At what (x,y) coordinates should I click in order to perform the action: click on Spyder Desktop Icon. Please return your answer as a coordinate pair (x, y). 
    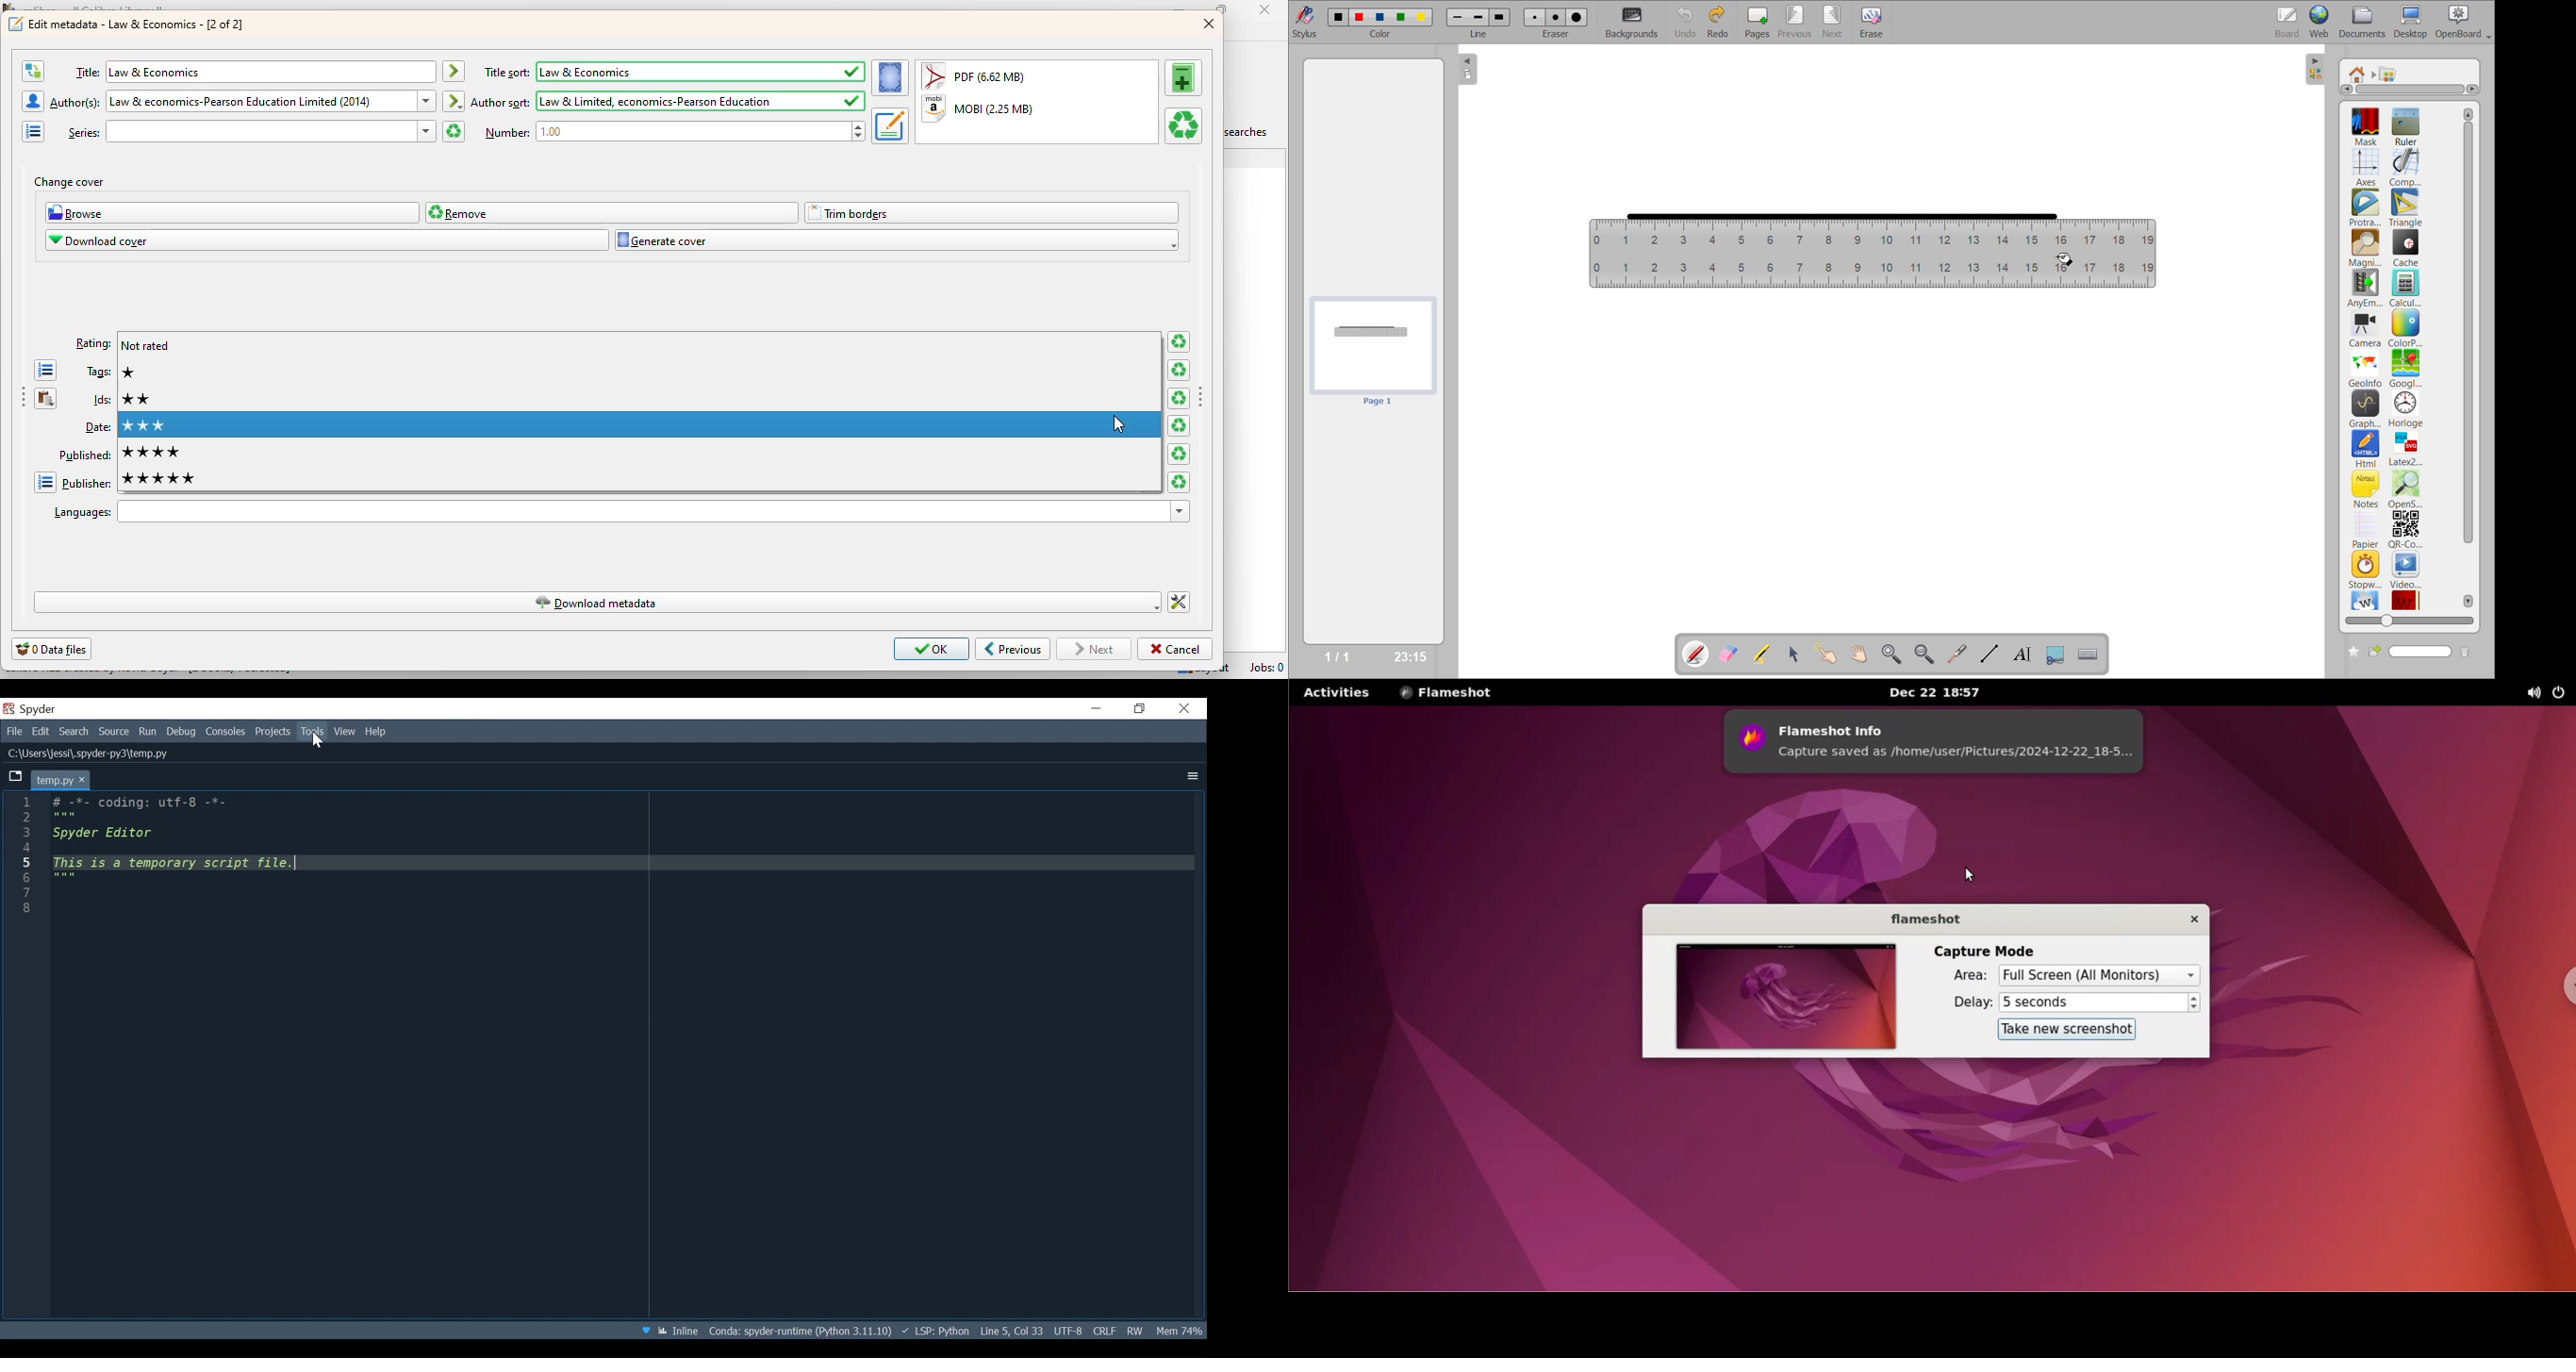
    Looking at the image, I should click on (29, 710).